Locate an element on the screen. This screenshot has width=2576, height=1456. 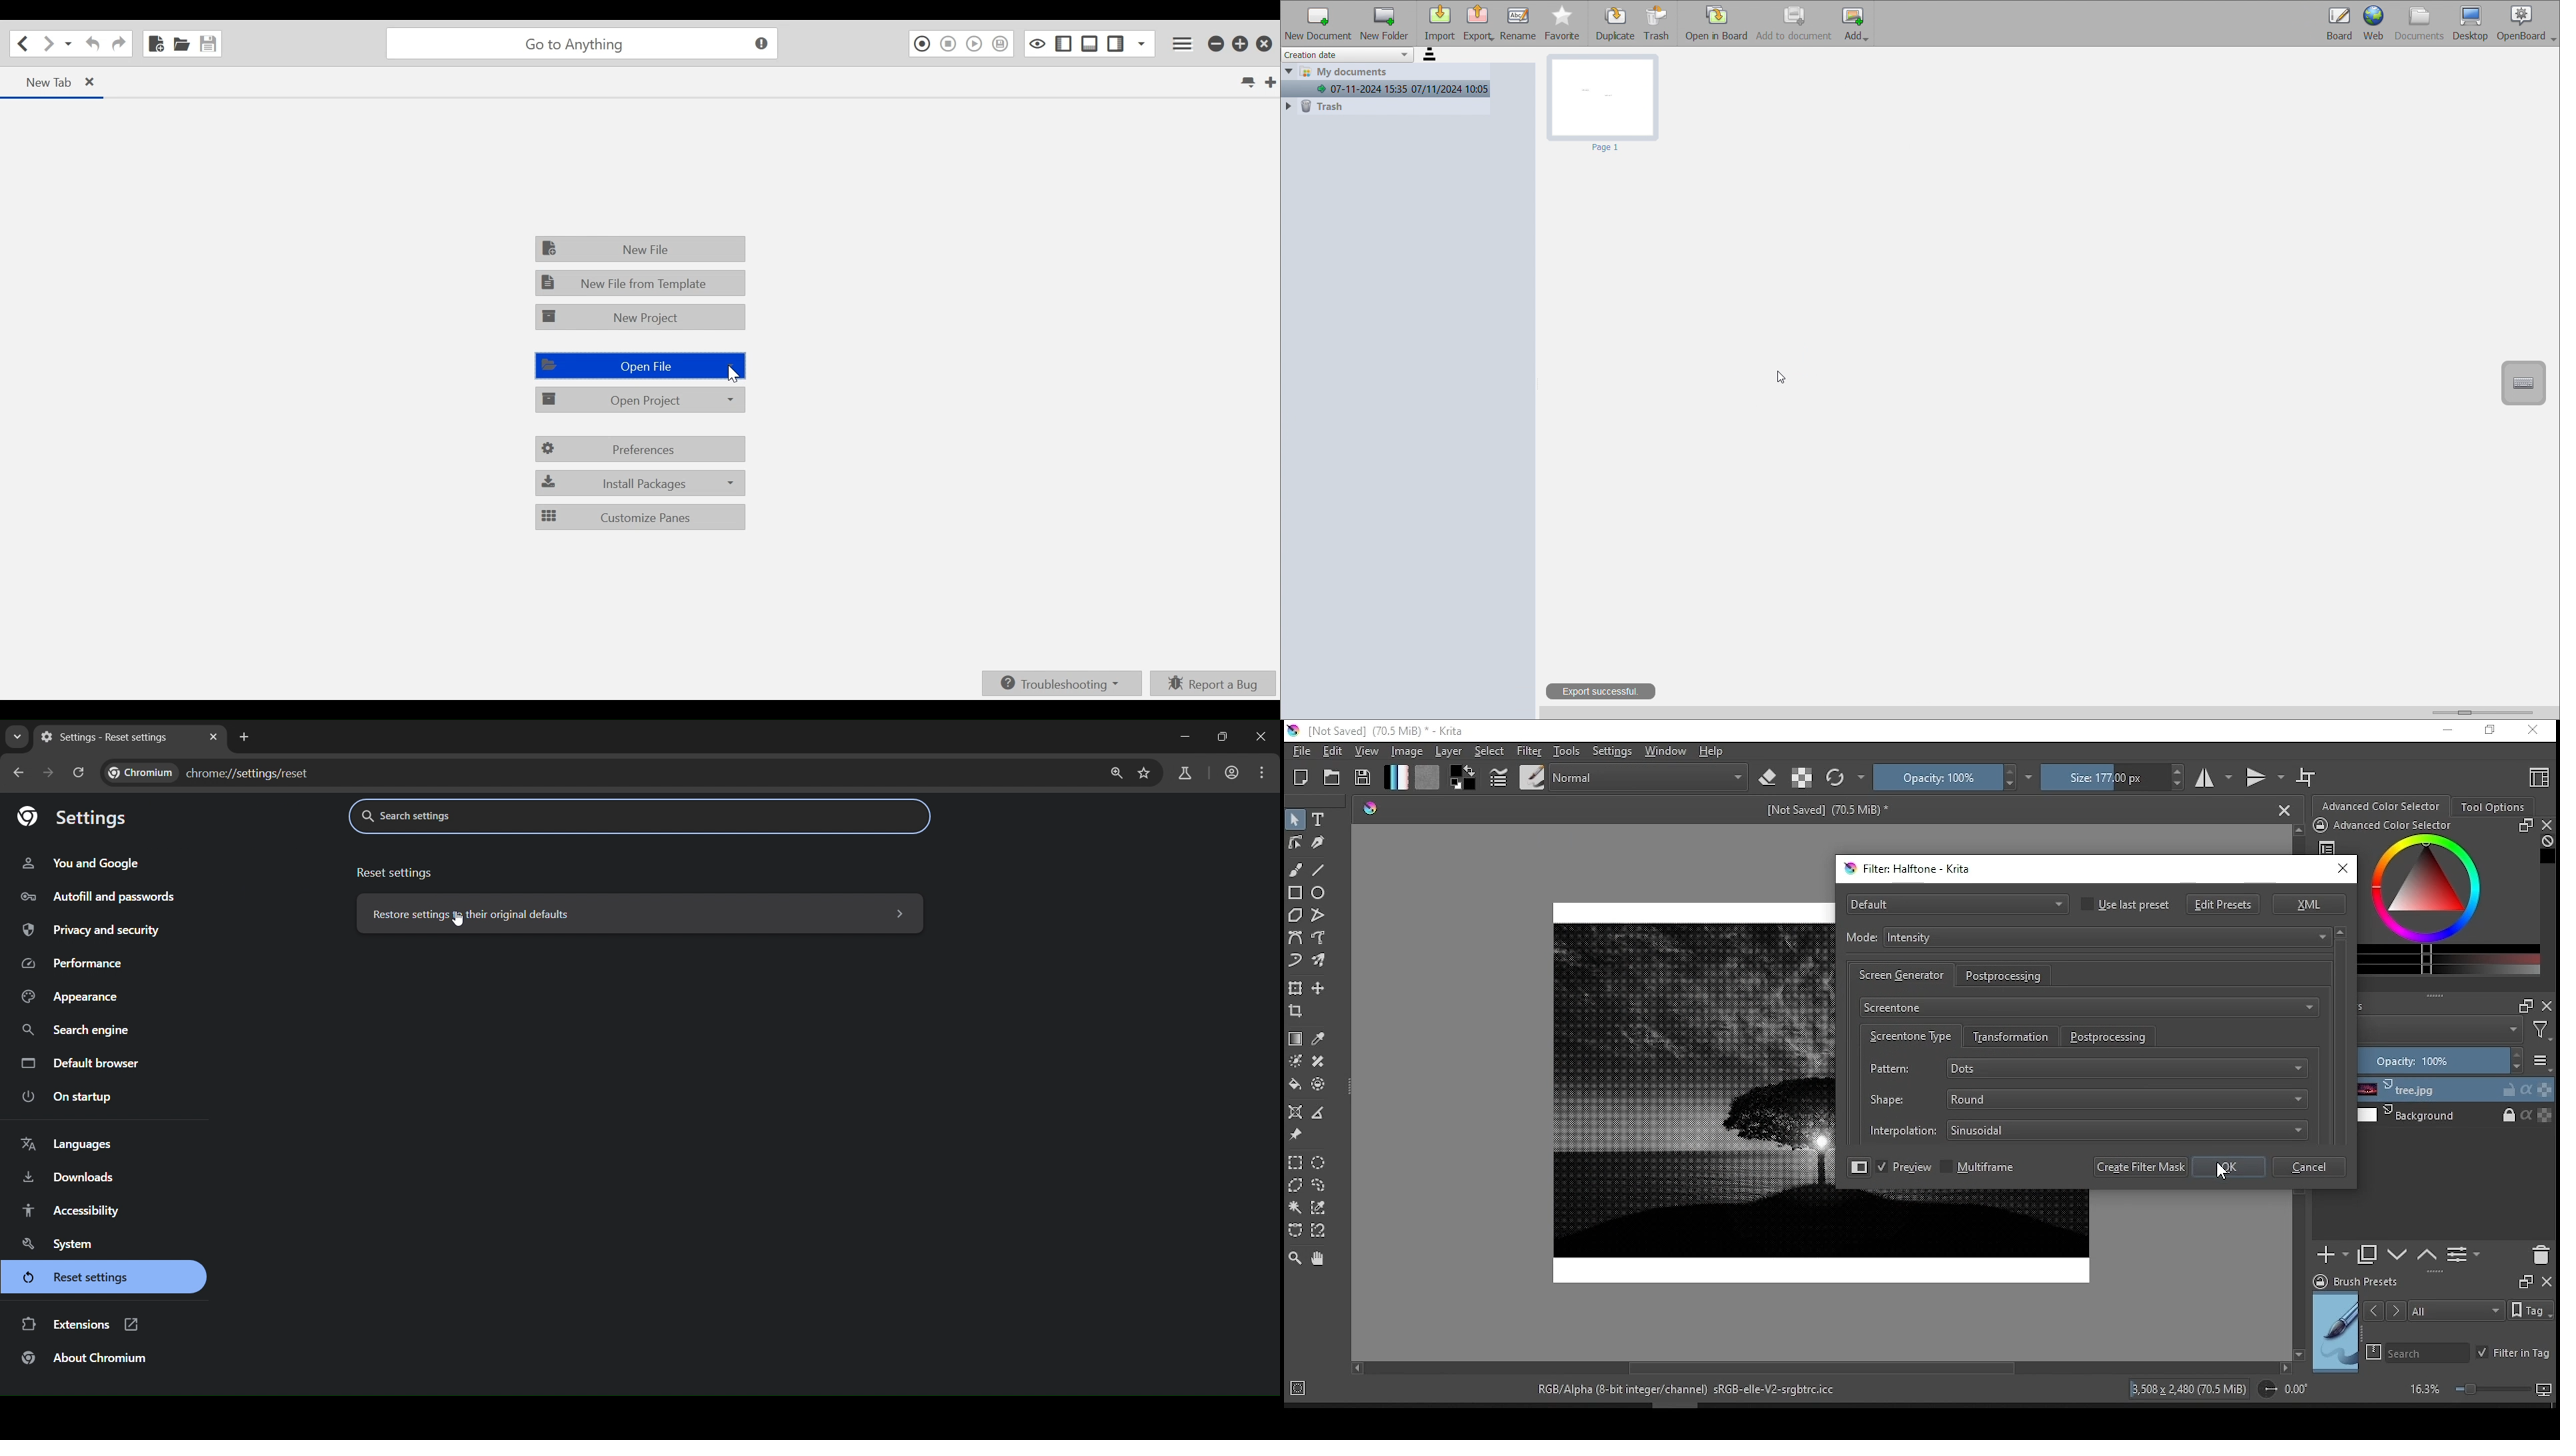
dynamic brush tool is located at coordinates (1296, 961).